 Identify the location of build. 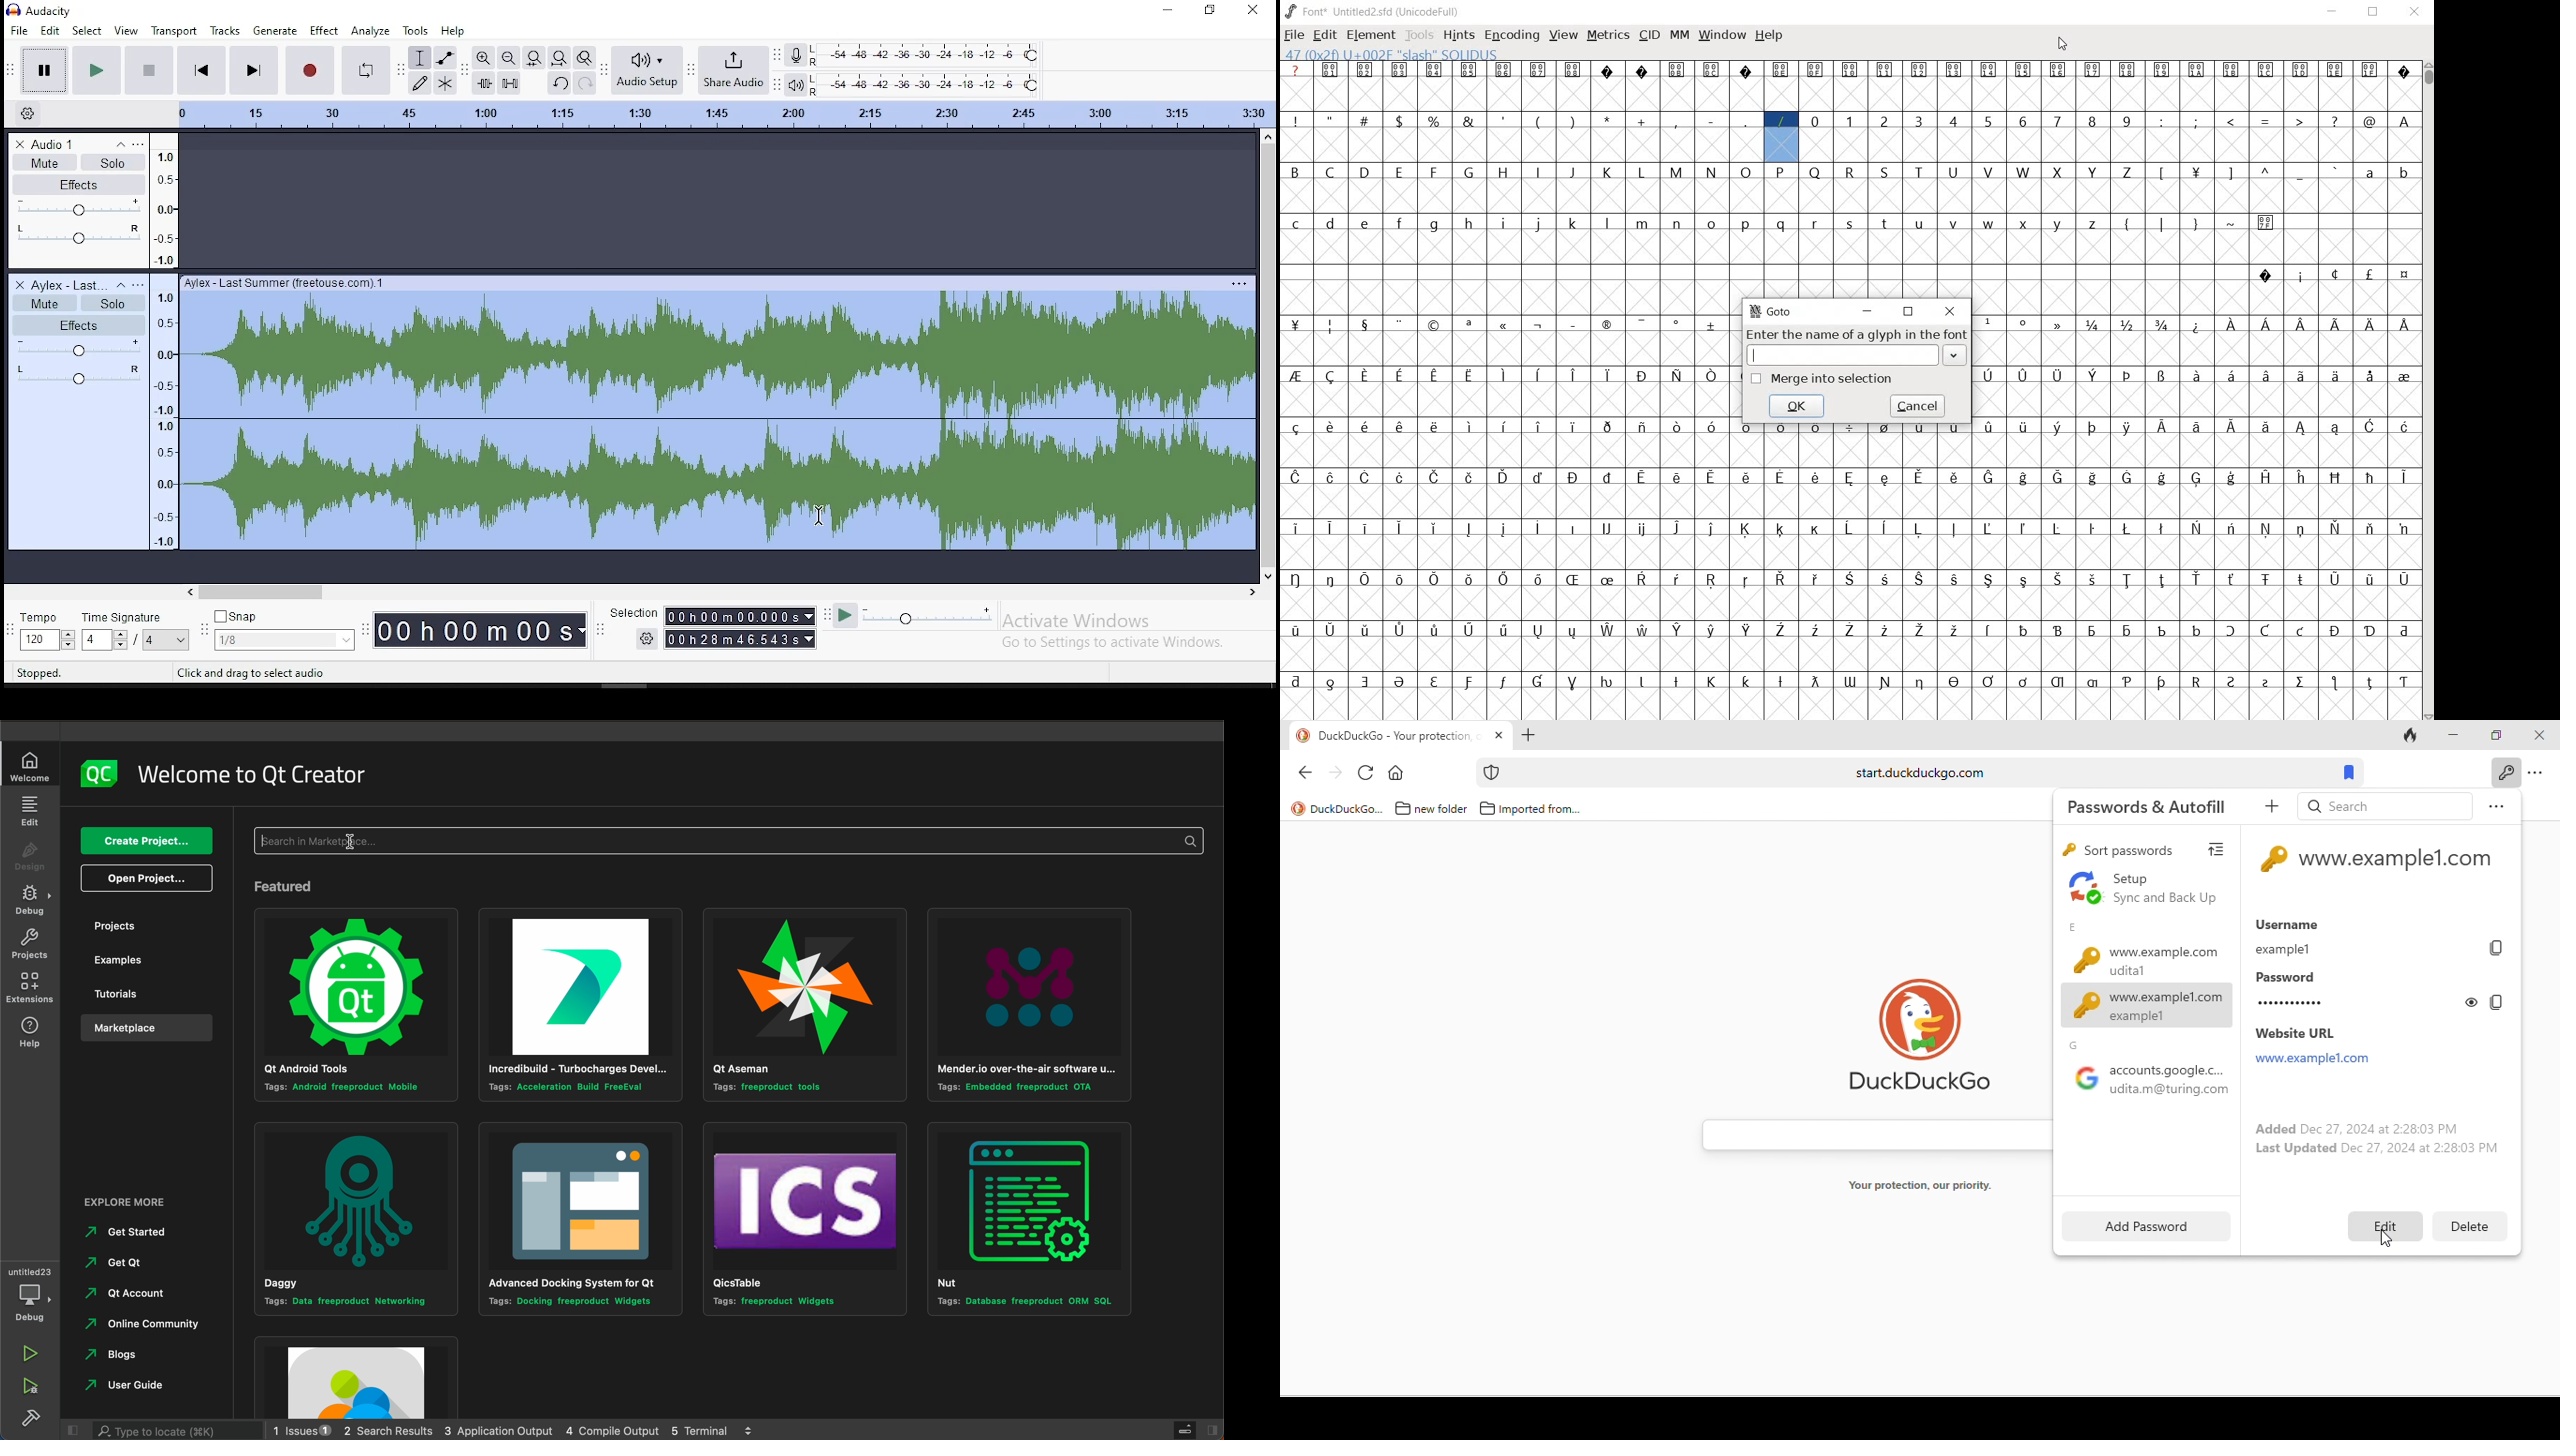
(33, 1419).